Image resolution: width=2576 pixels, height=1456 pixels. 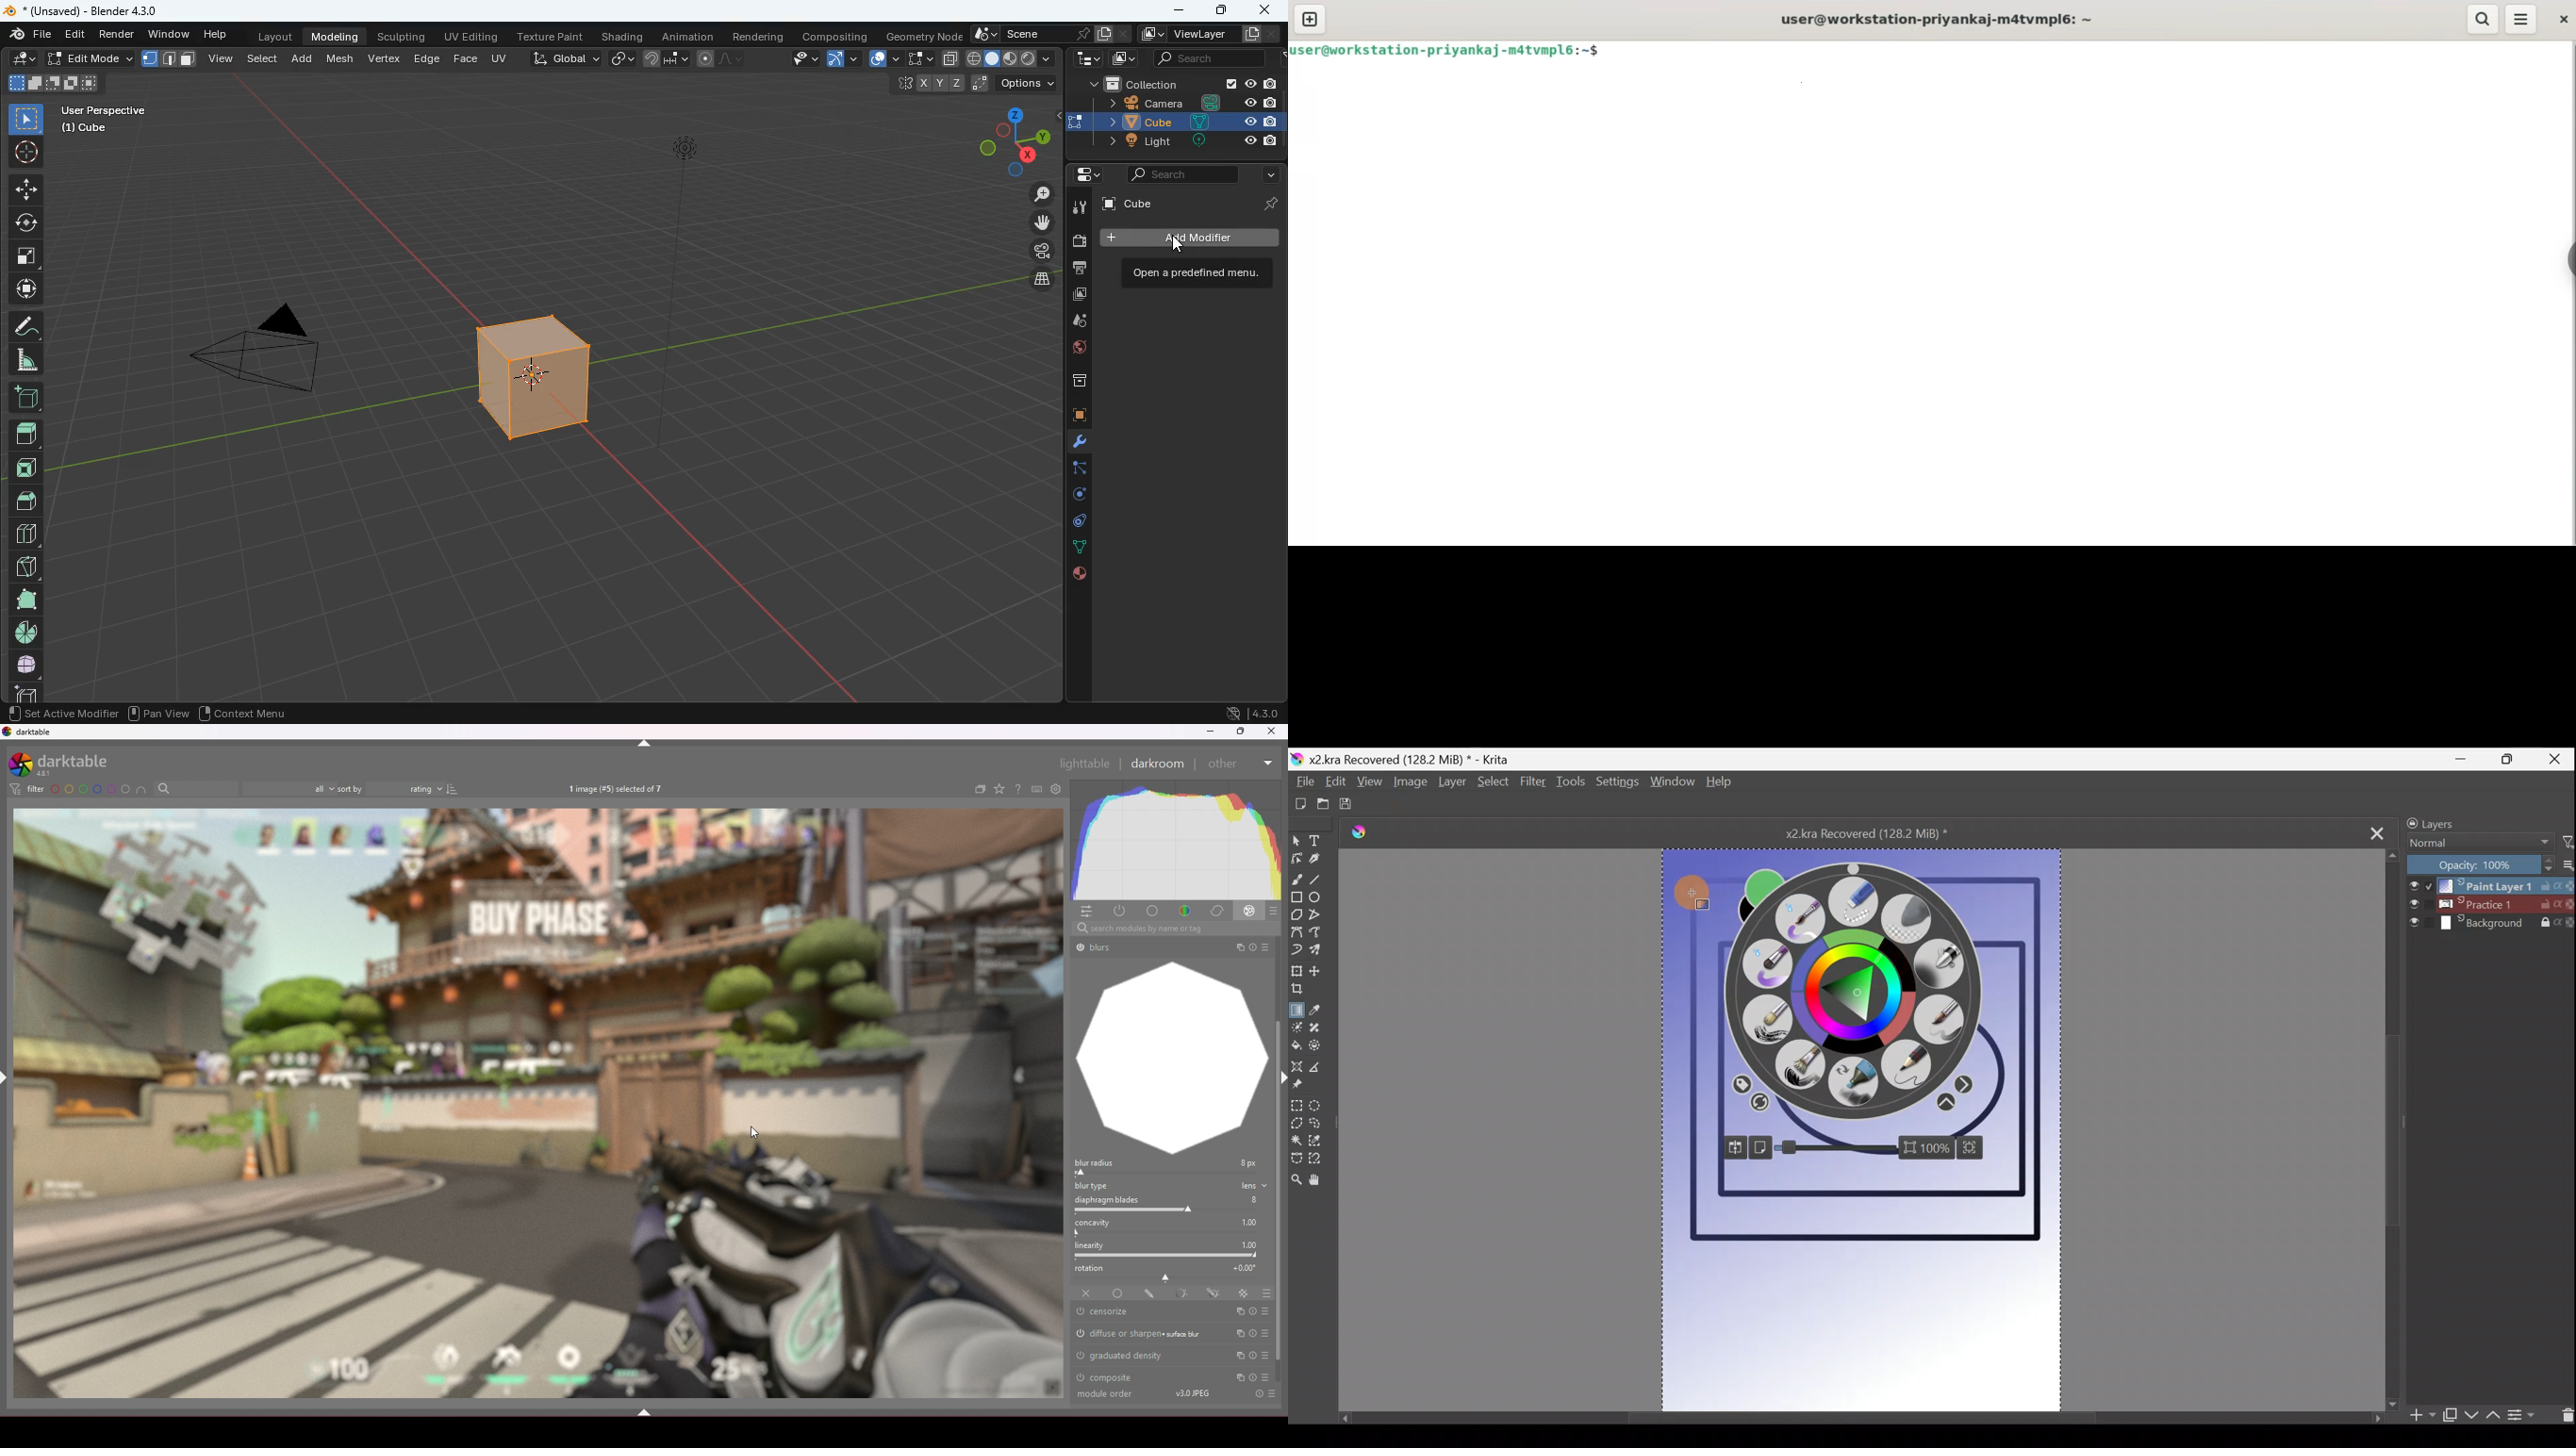 What do you see at coordinates (1175, 929) in the screenshot?
I see `` at bounding box center [1175, 929].